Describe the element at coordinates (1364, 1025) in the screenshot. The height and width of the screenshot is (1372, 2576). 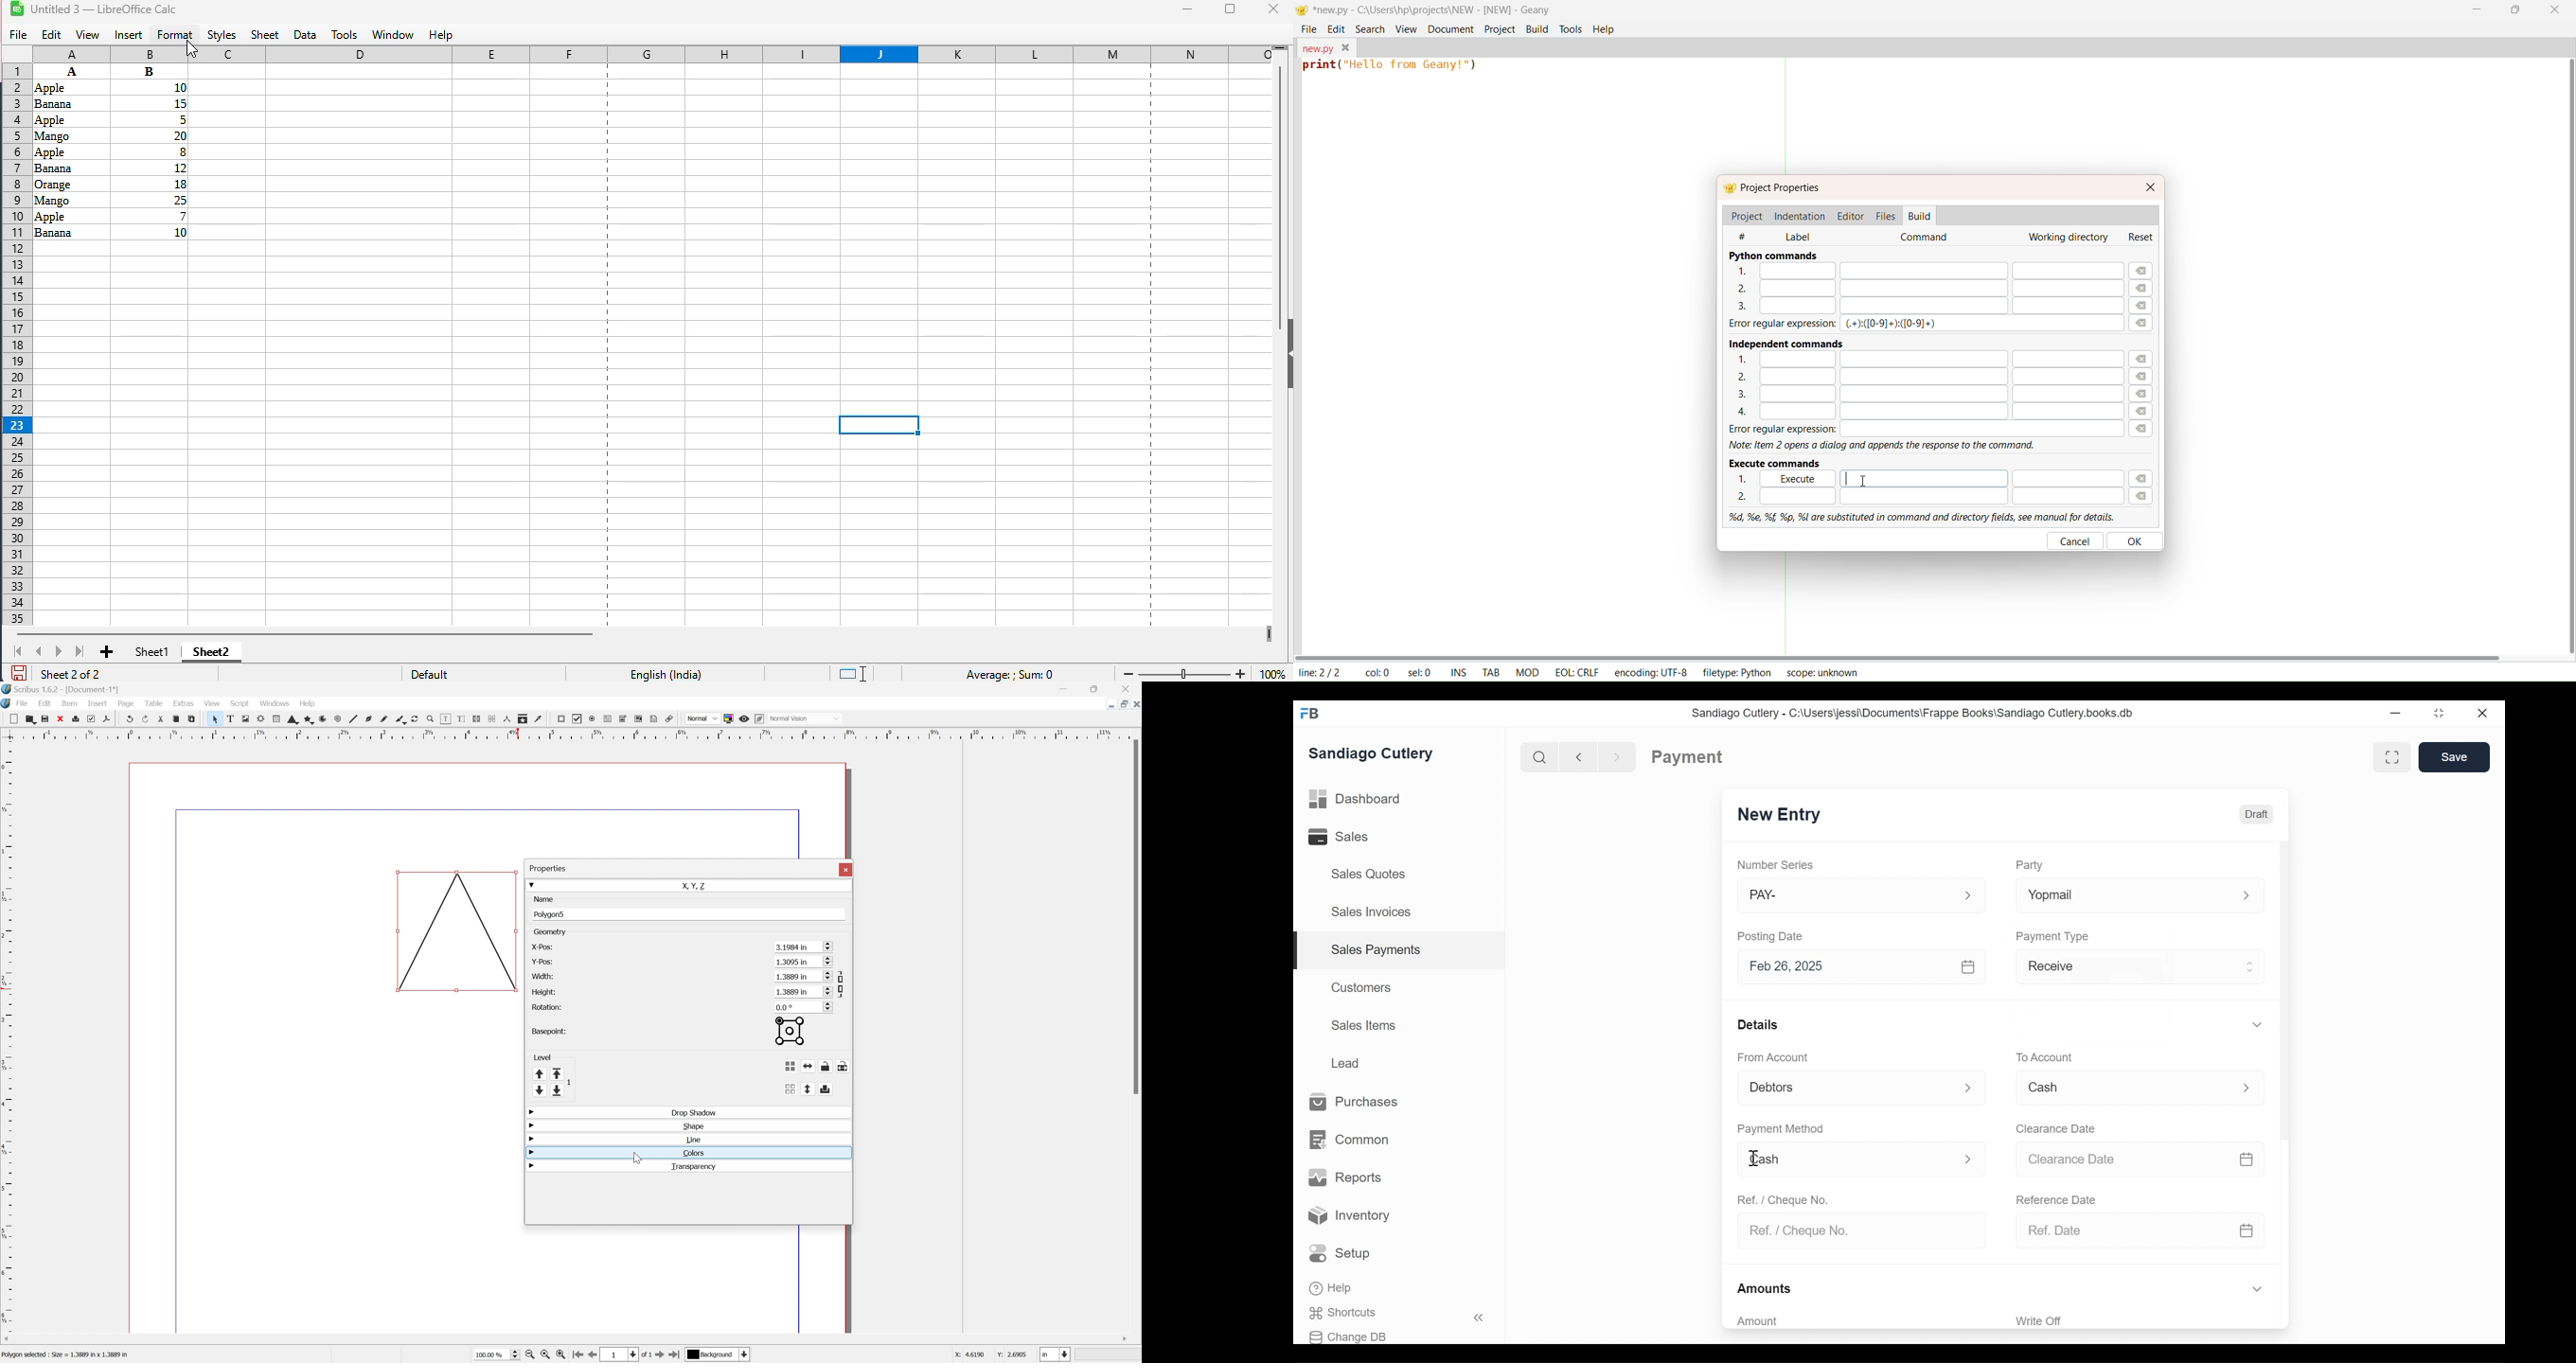
I see `Sales Items` at that location.